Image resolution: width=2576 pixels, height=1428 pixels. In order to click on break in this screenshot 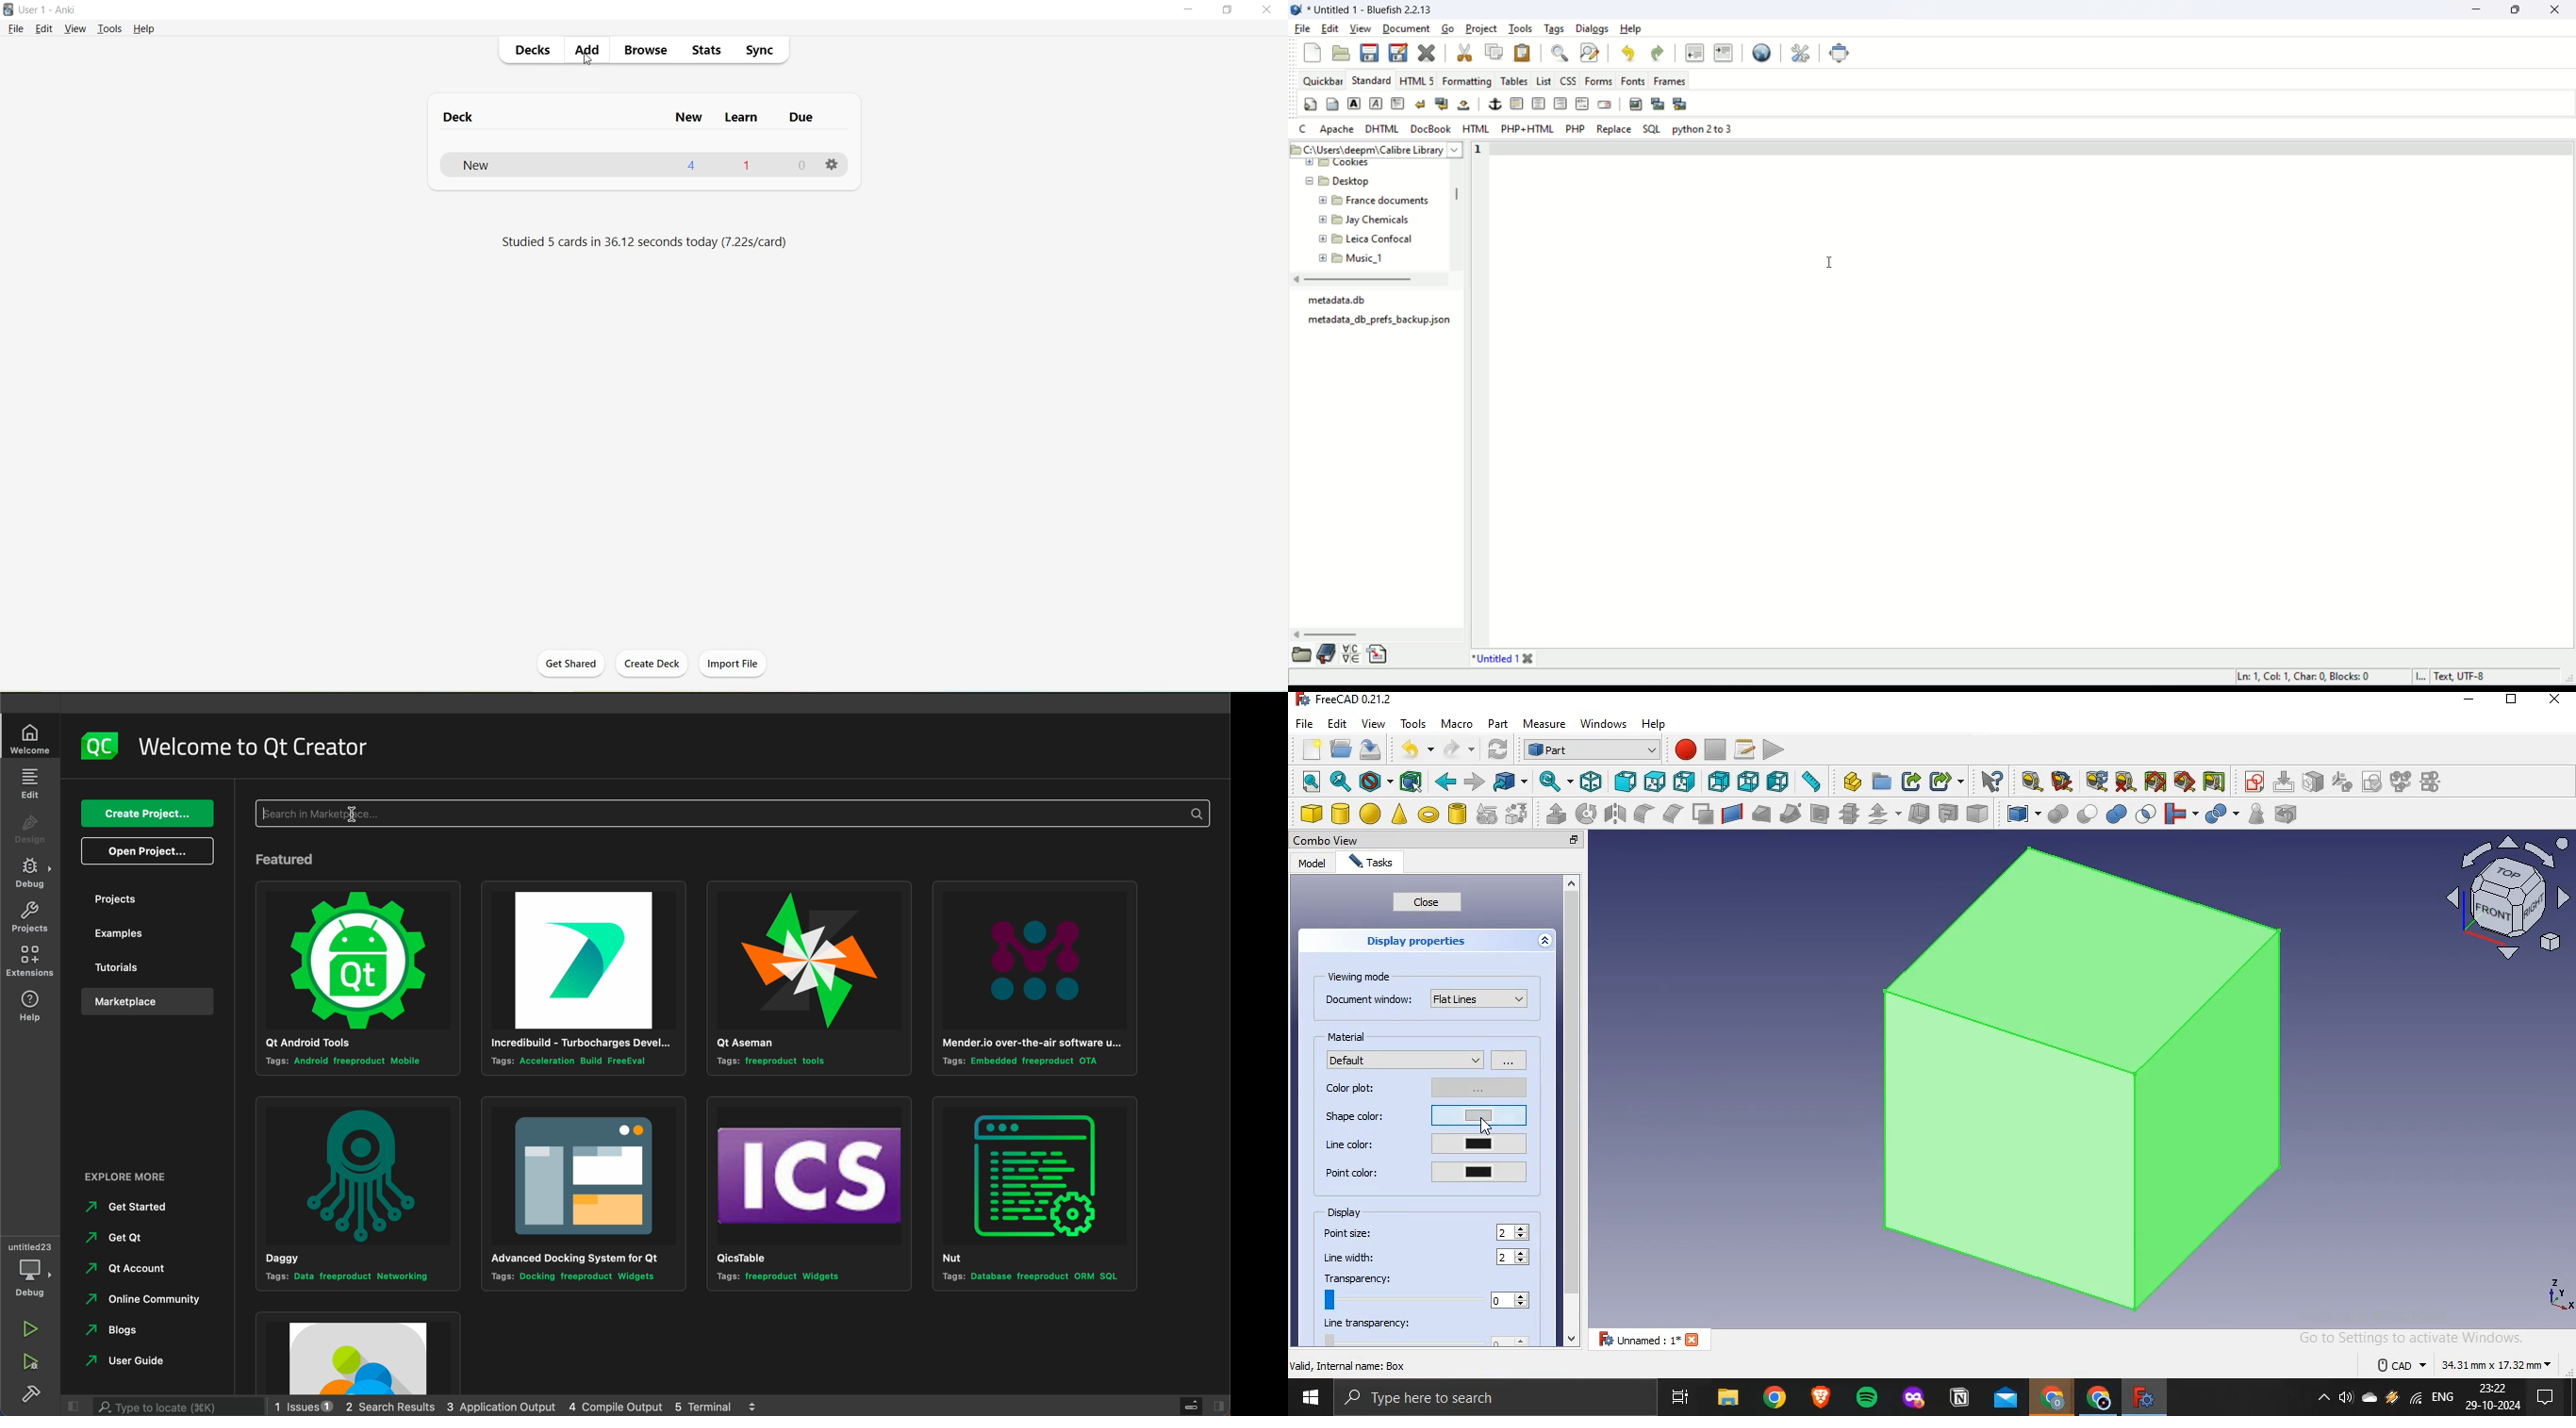, I will do `click(1419, 104)`.